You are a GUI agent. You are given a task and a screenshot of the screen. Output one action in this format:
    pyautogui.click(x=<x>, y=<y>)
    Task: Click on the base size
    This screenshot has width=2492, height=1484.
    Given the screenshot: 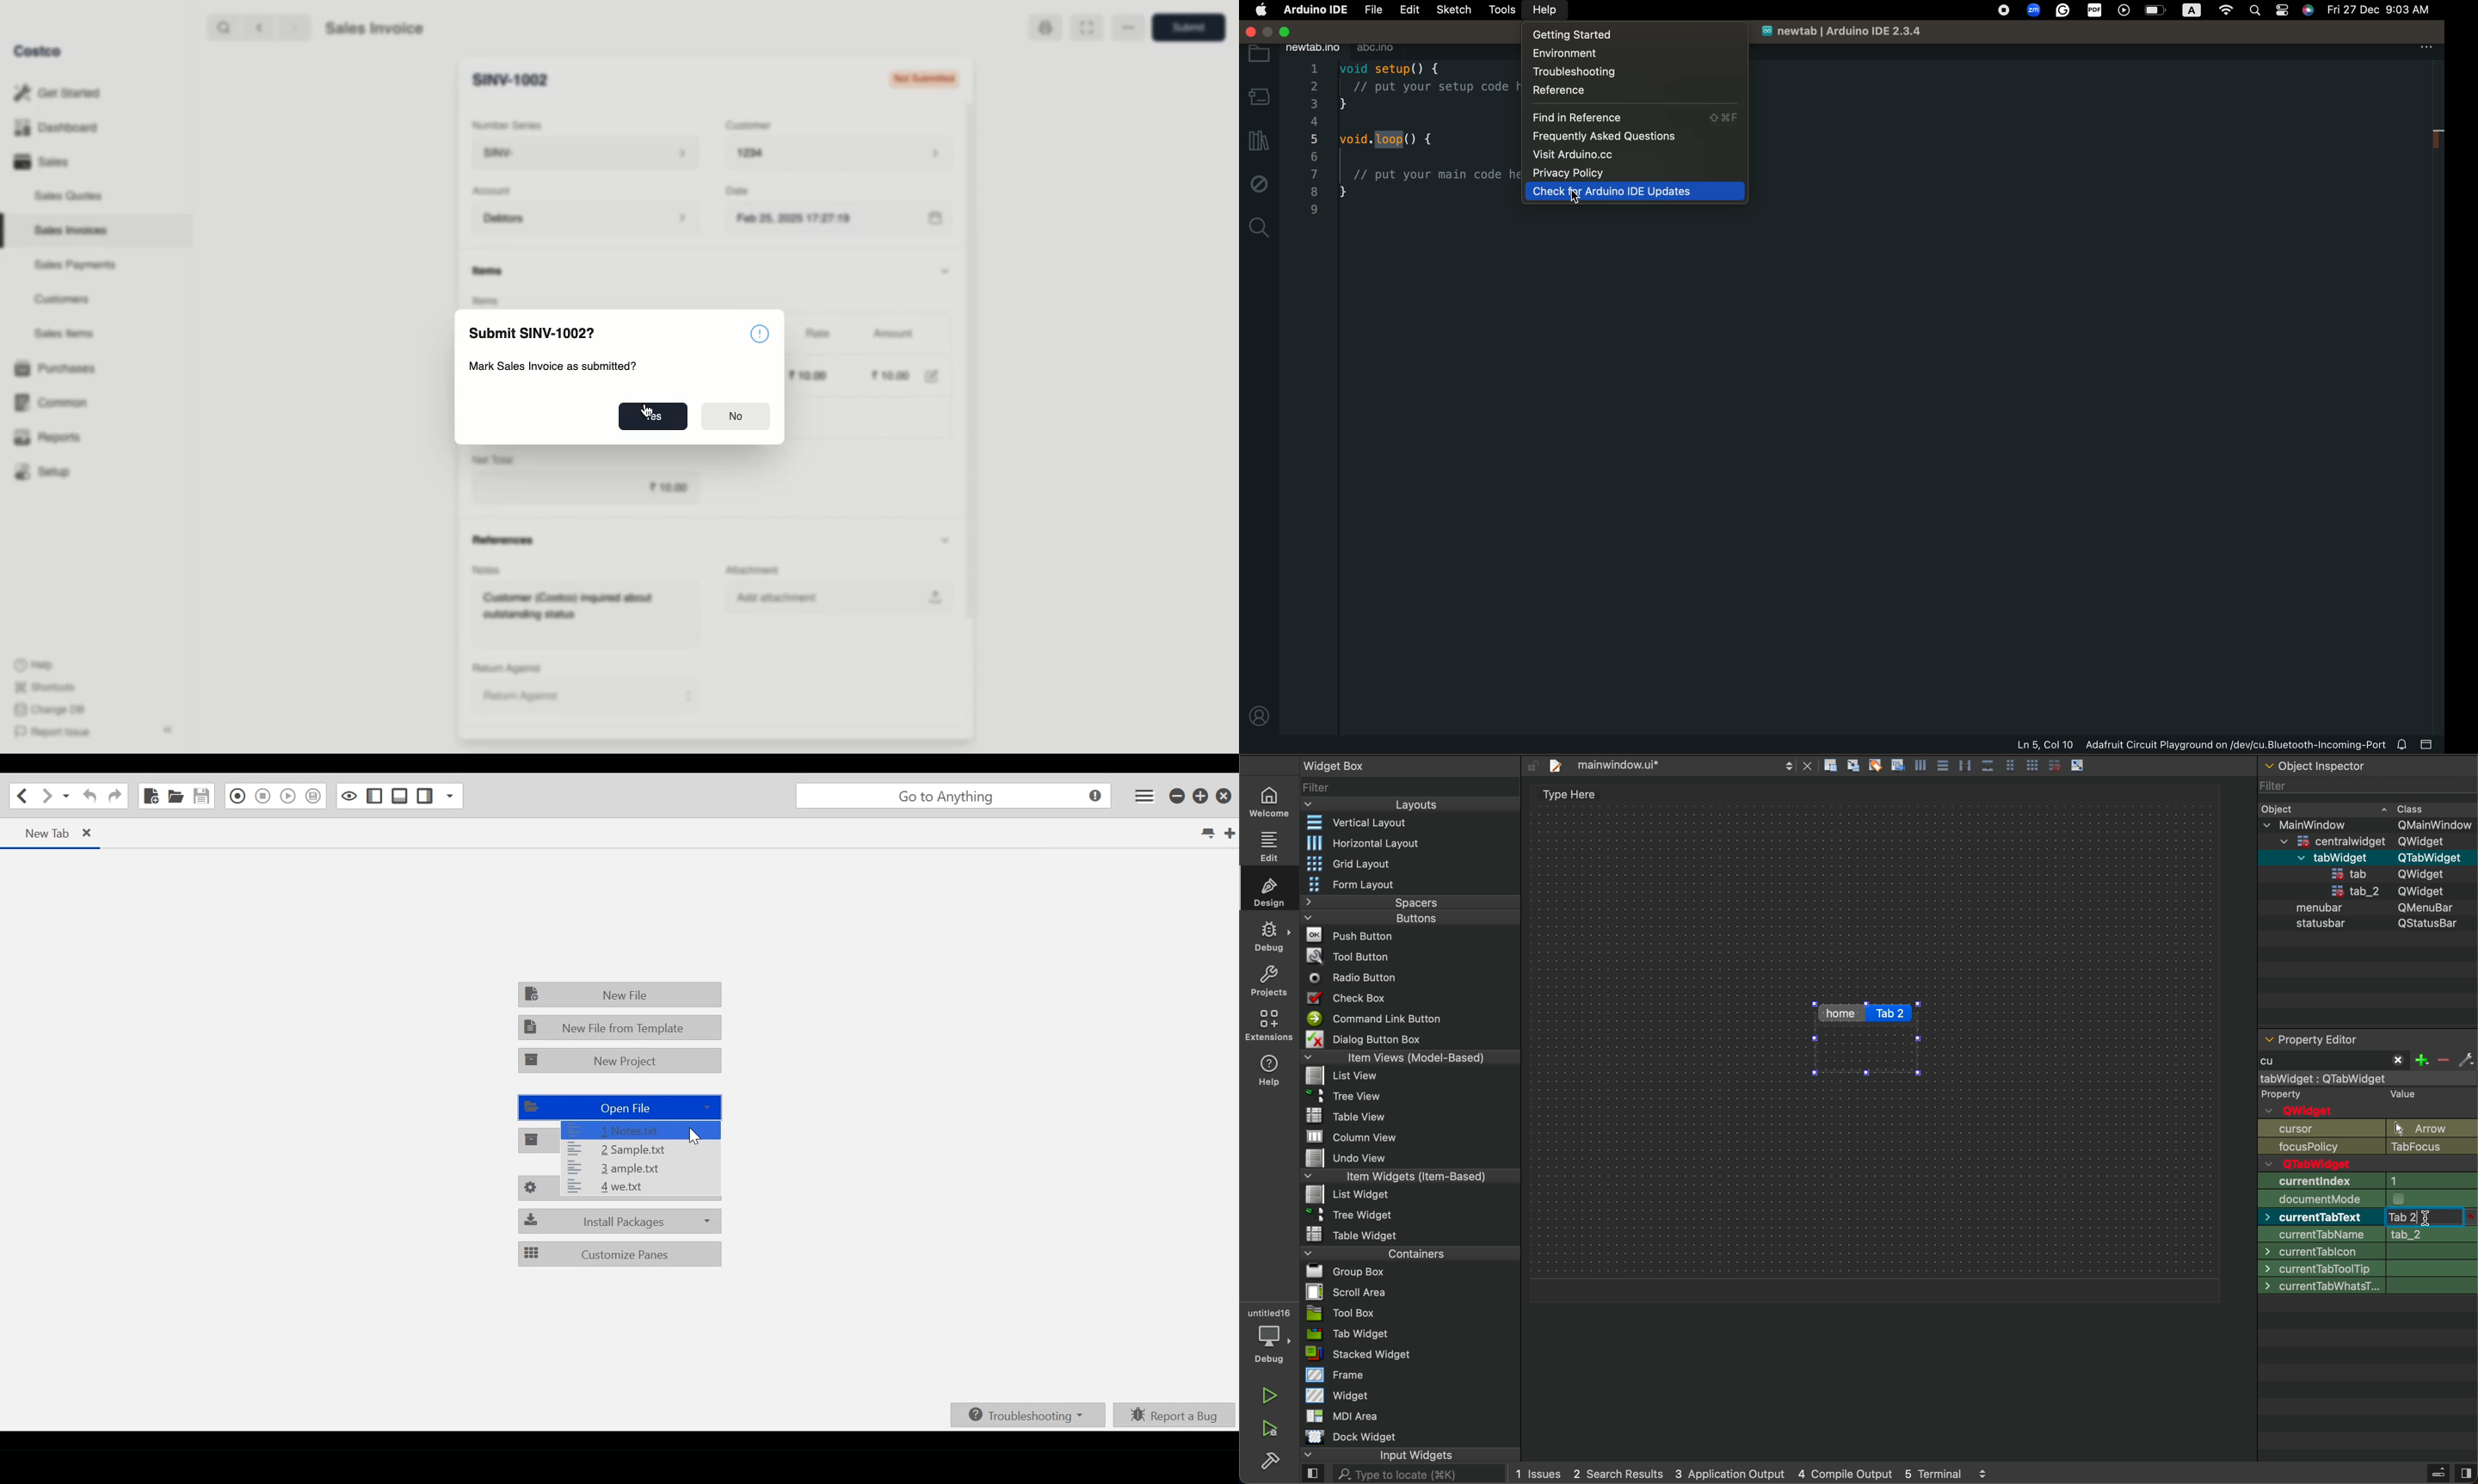 What is the action you would take?
    pyautogui.click(x=2367, y=1266)
    